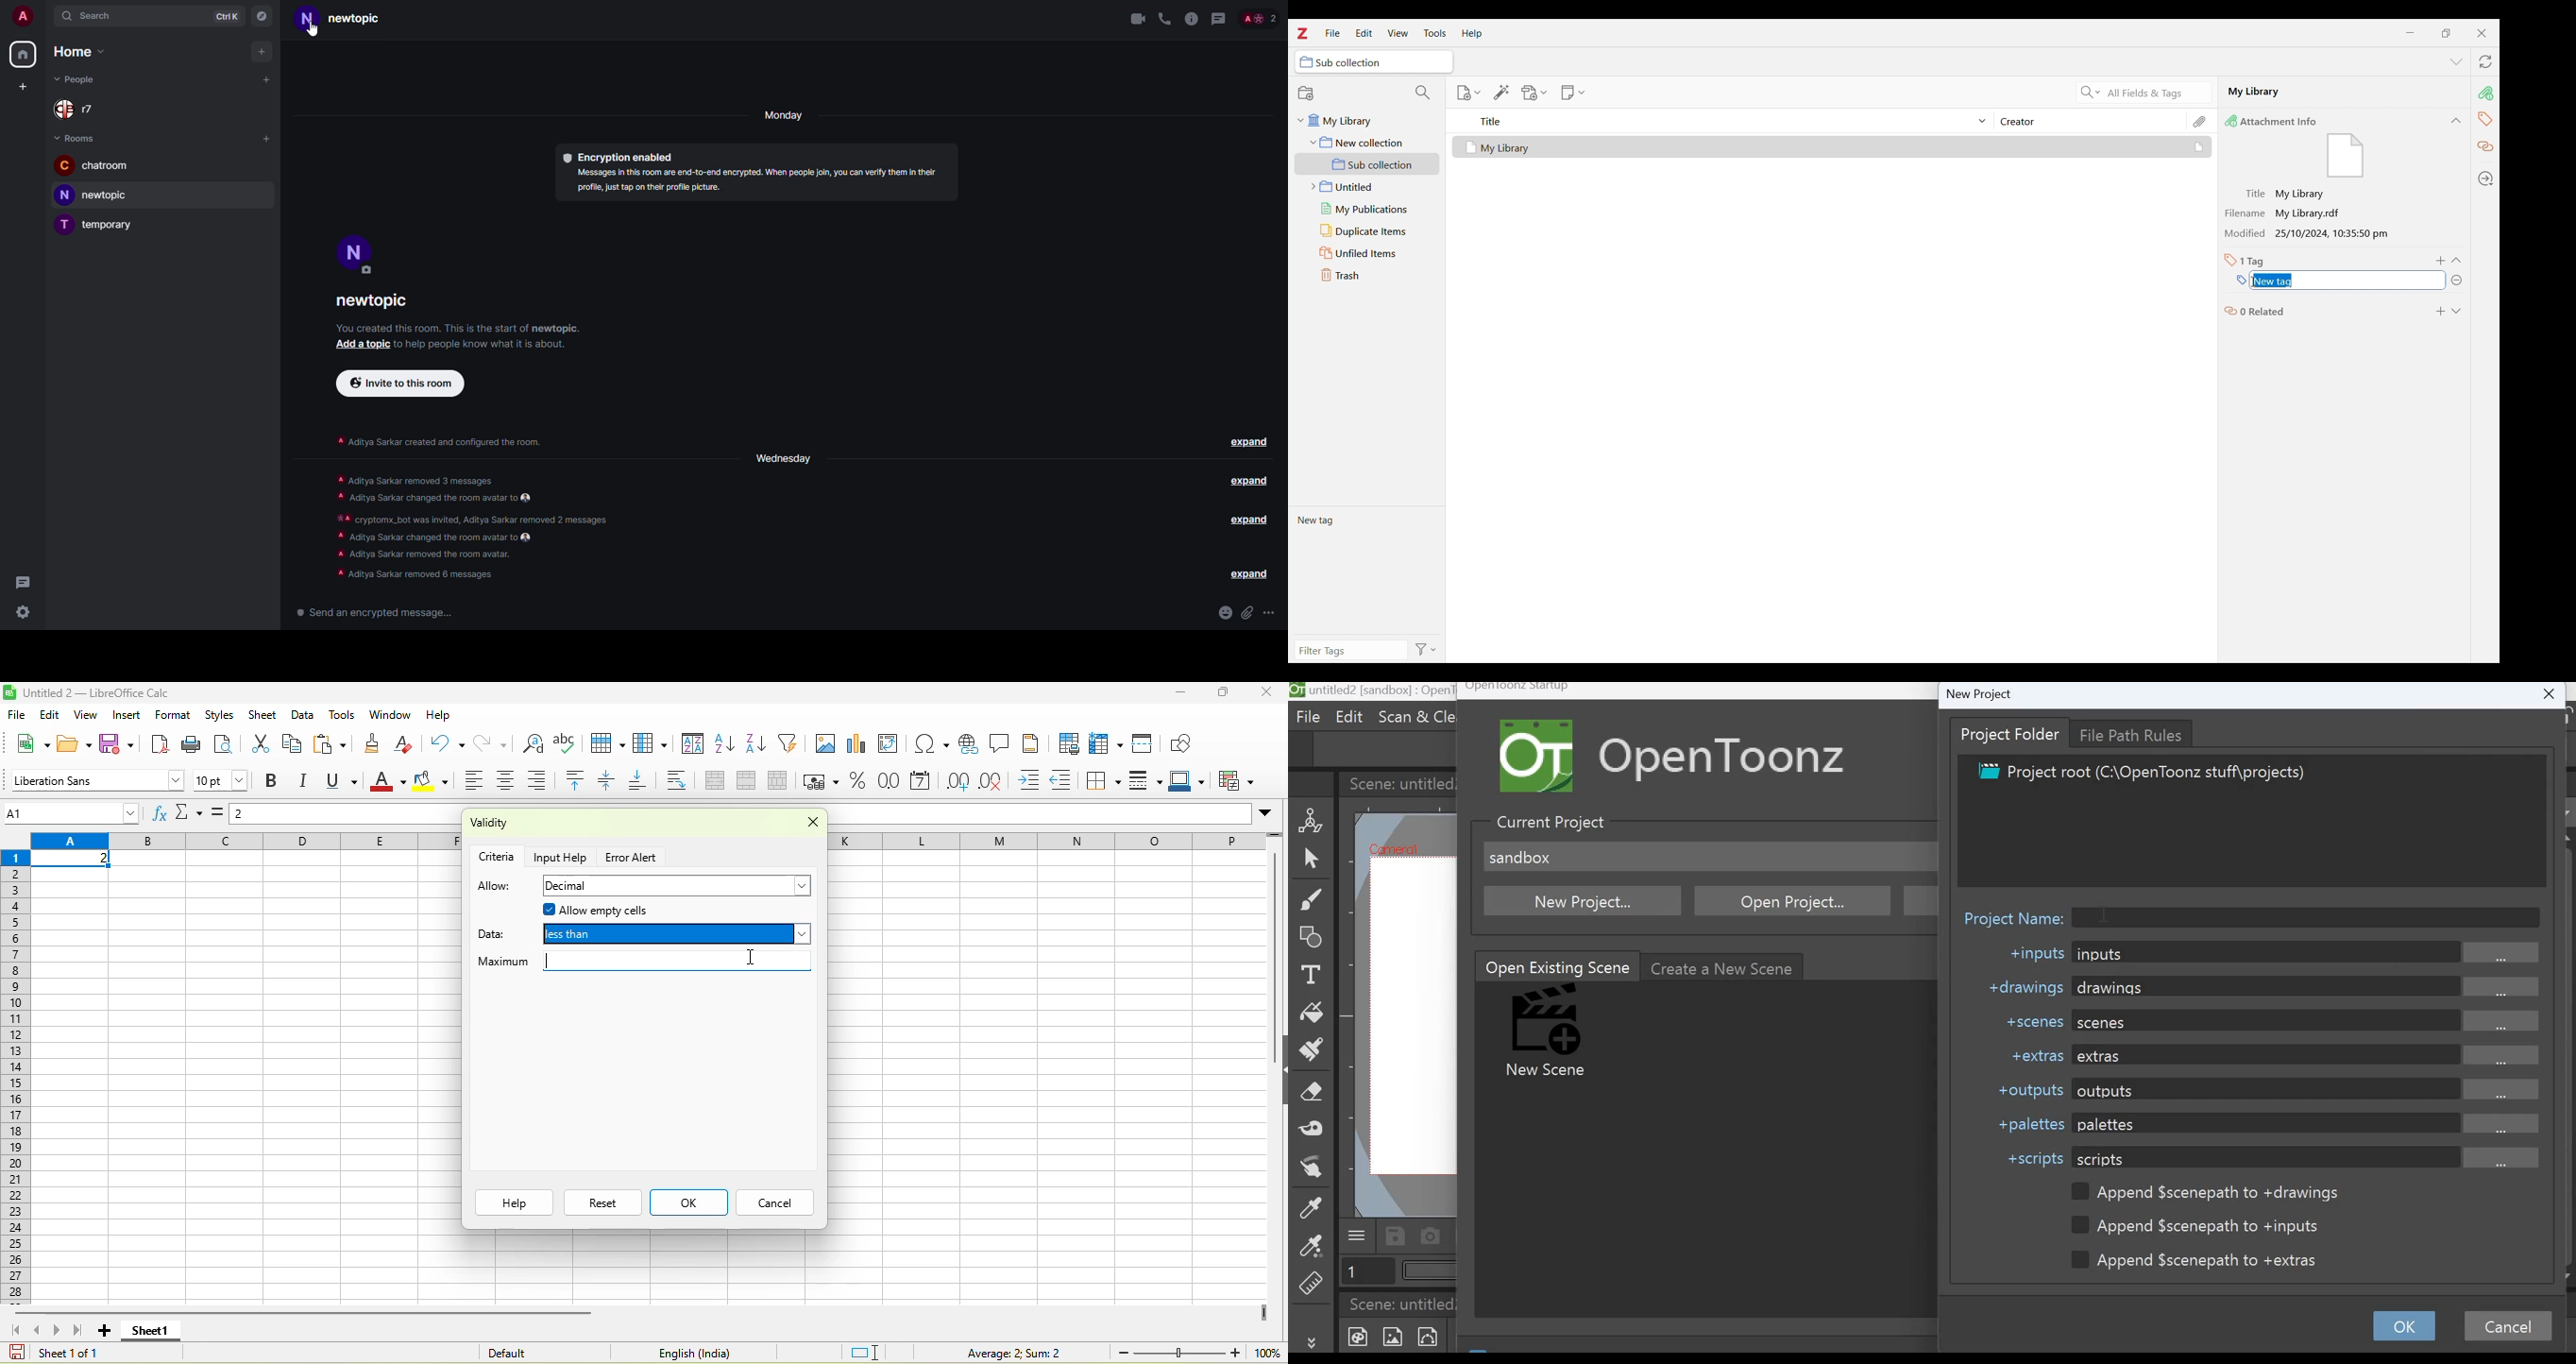 The width and height of the screenshot is (2576, 1372). What do you see at coordinates (1108, 743) in the screenshot?
I see `rows and column` at bounding box center [1108, 743].